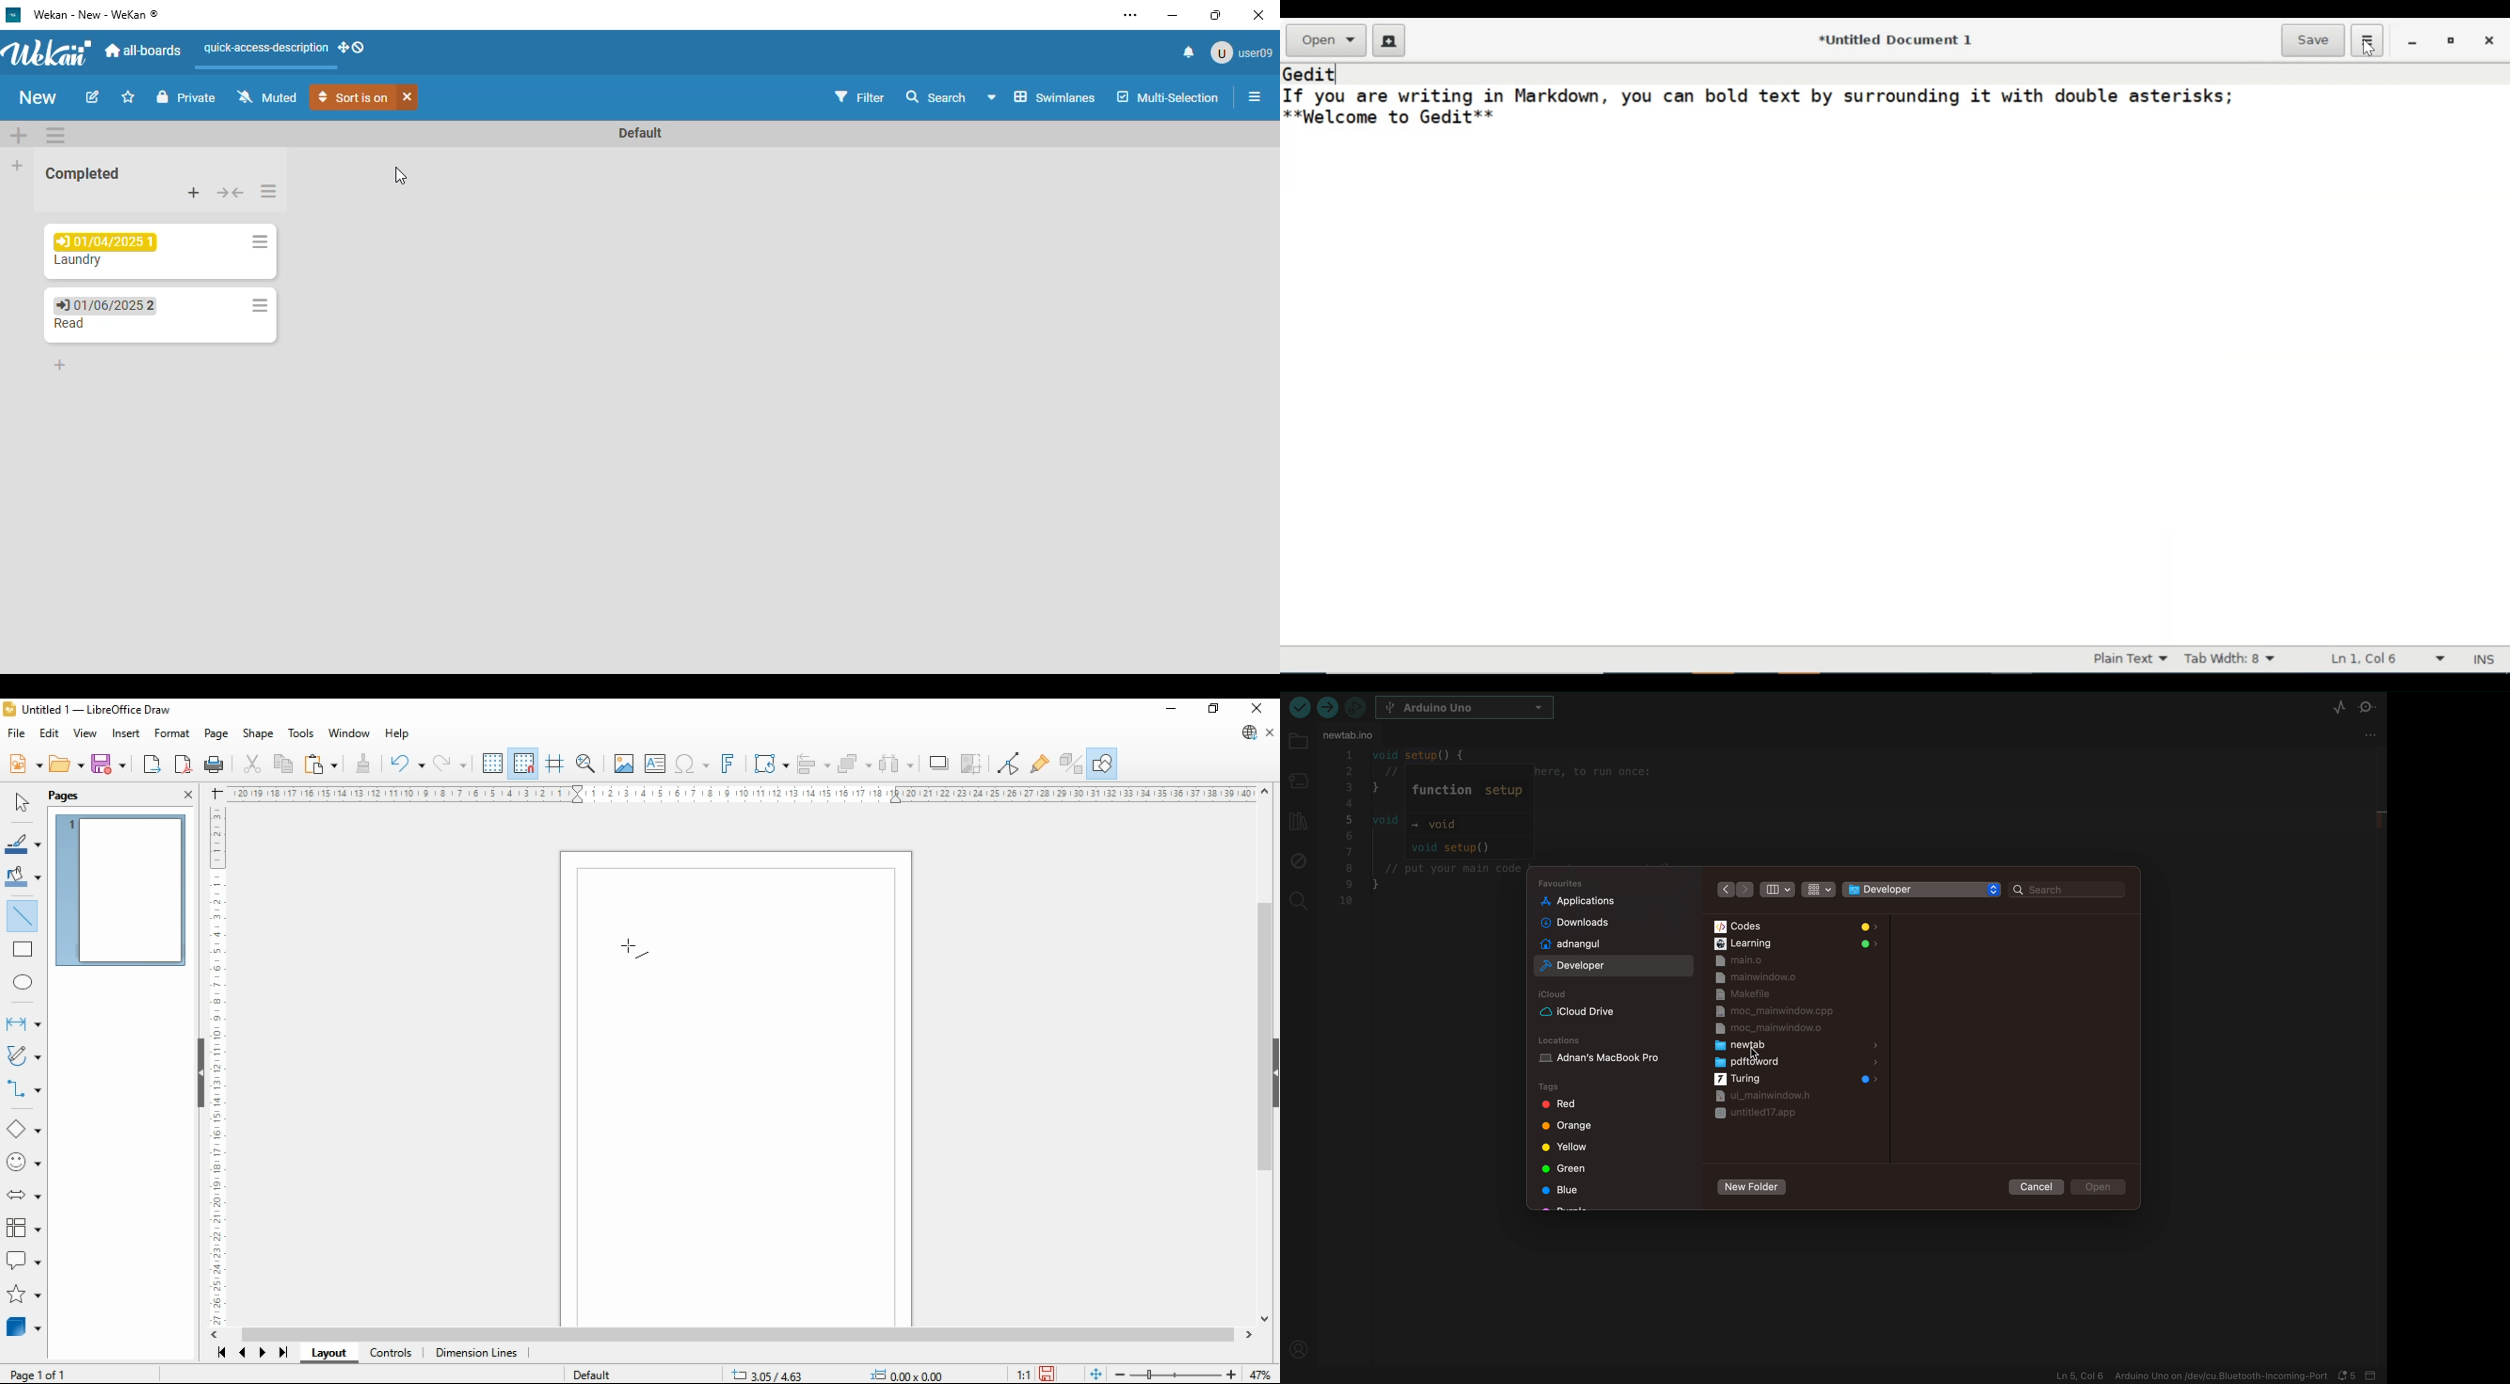 The width and height of the screenshot is (2520, 1400). I want to click on pages, so click(82, 794).